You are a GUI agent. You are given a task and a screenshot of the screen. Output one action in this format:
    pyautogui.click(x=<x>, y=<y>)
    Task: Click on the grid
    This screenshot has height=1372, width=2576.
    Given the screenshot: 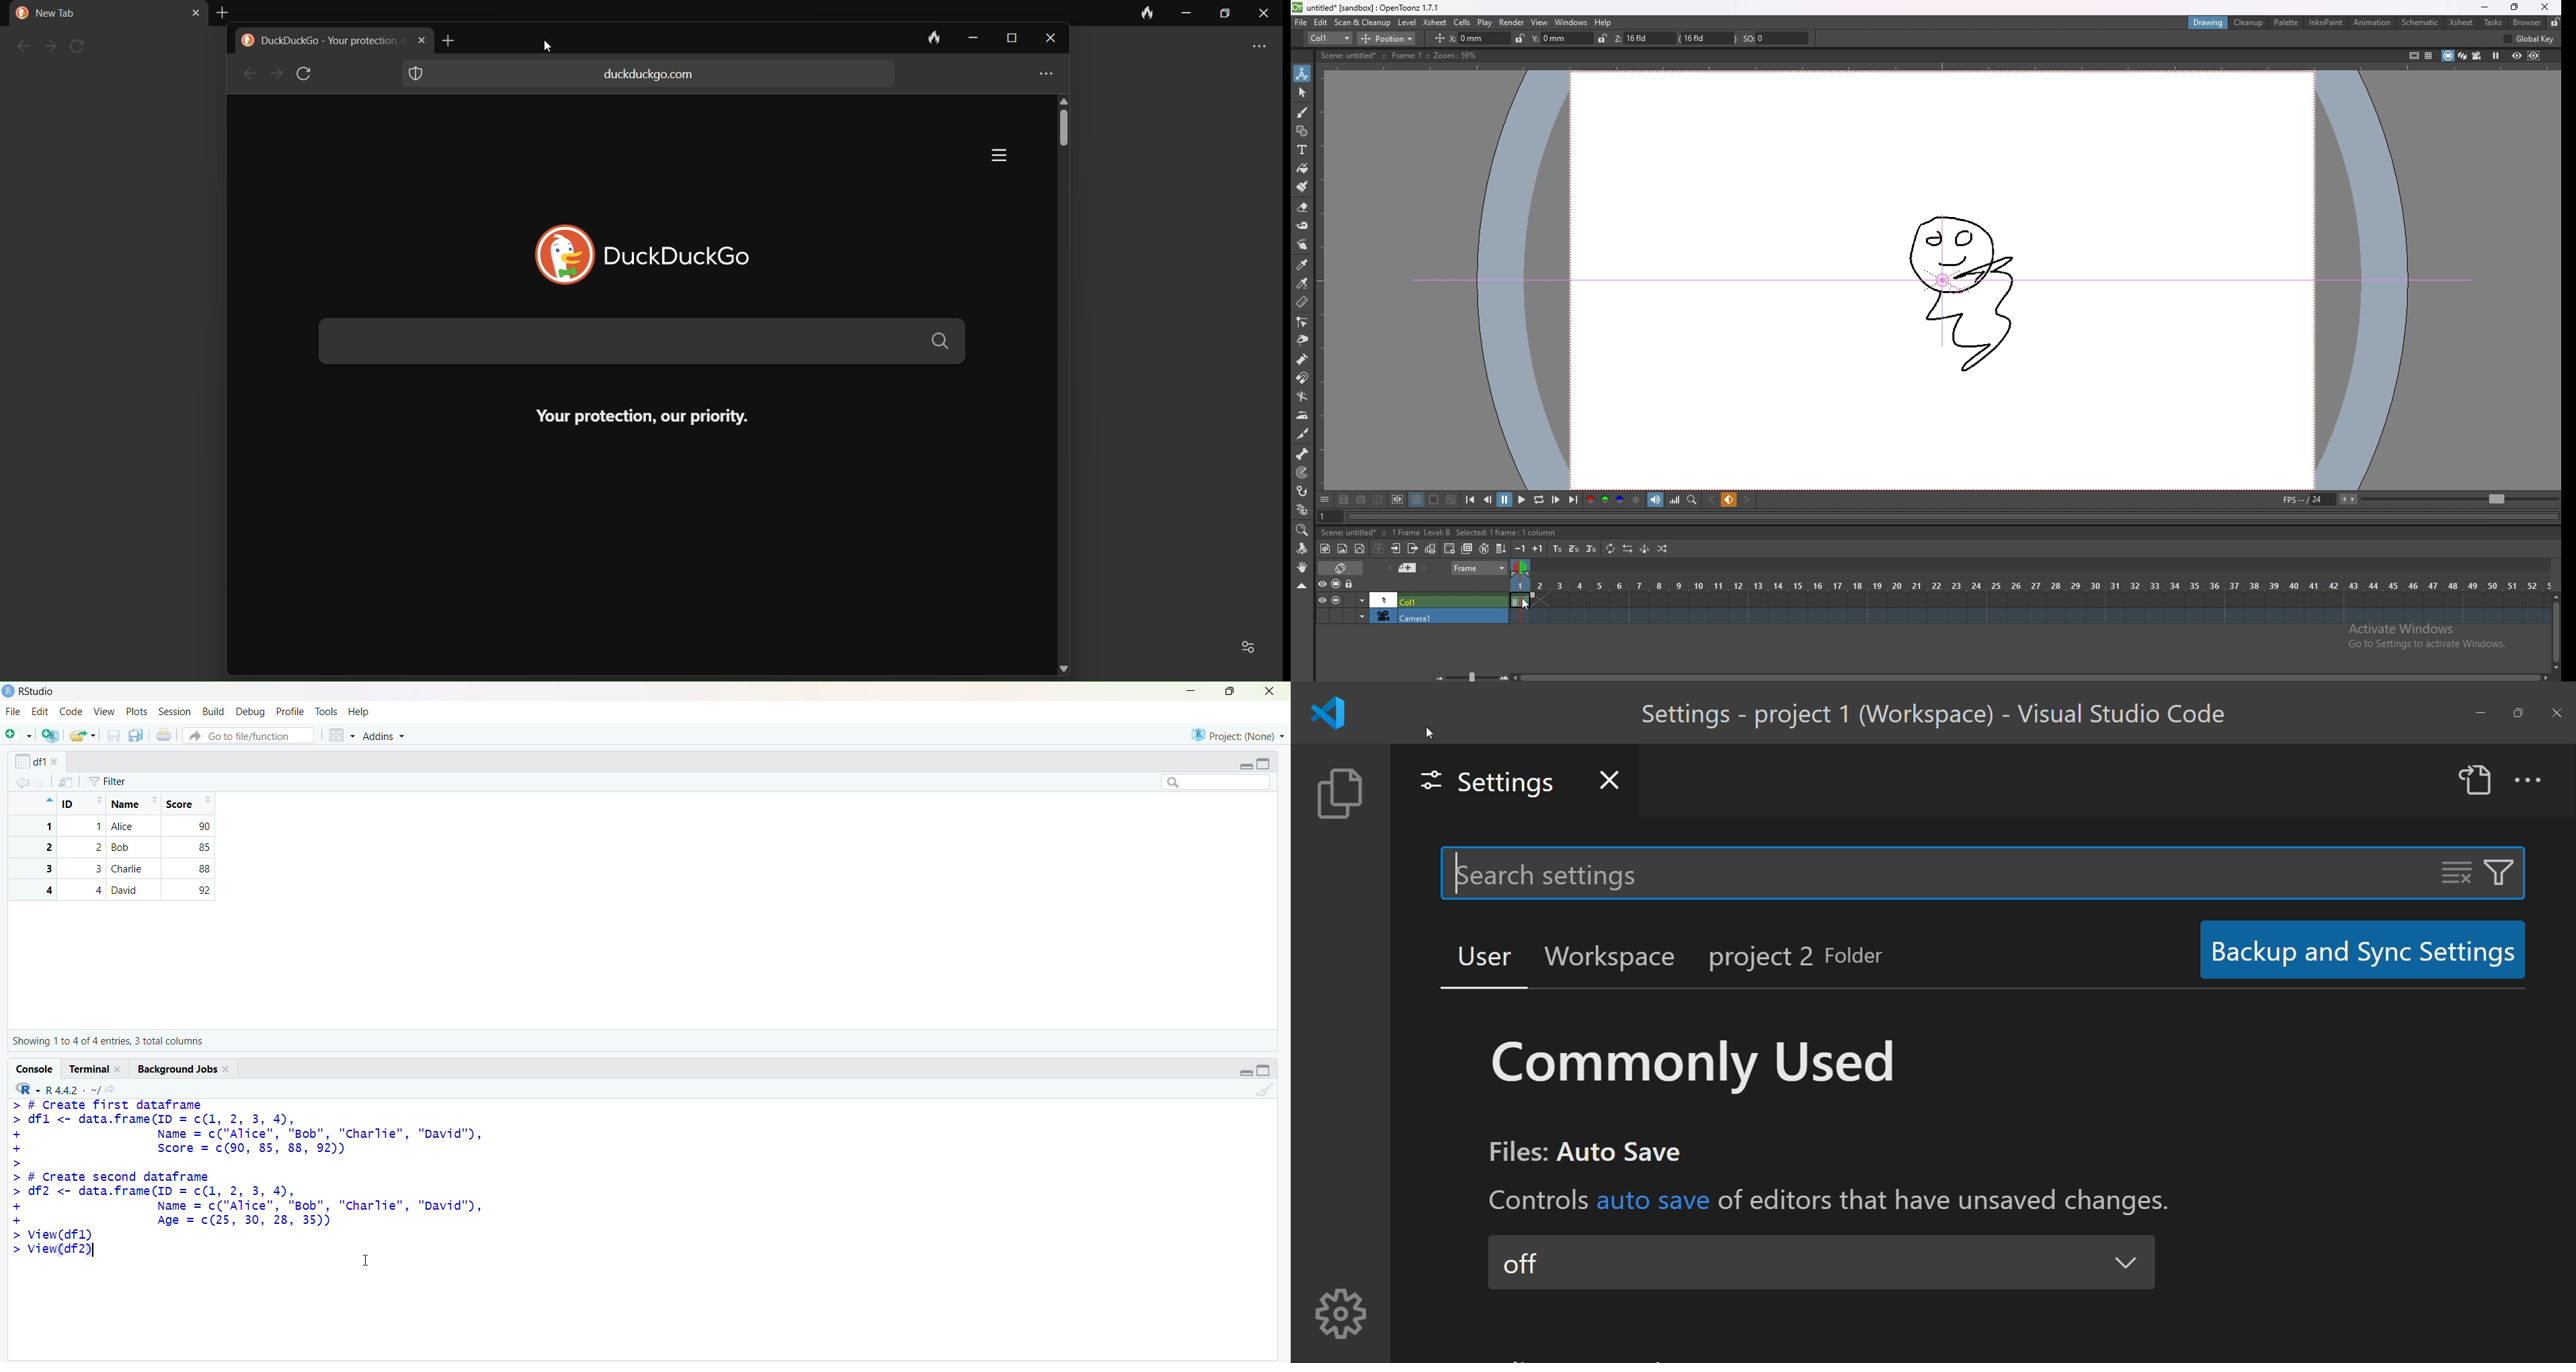 What is the action you would take?
    pyautogui.click(x=342, y=735)
    